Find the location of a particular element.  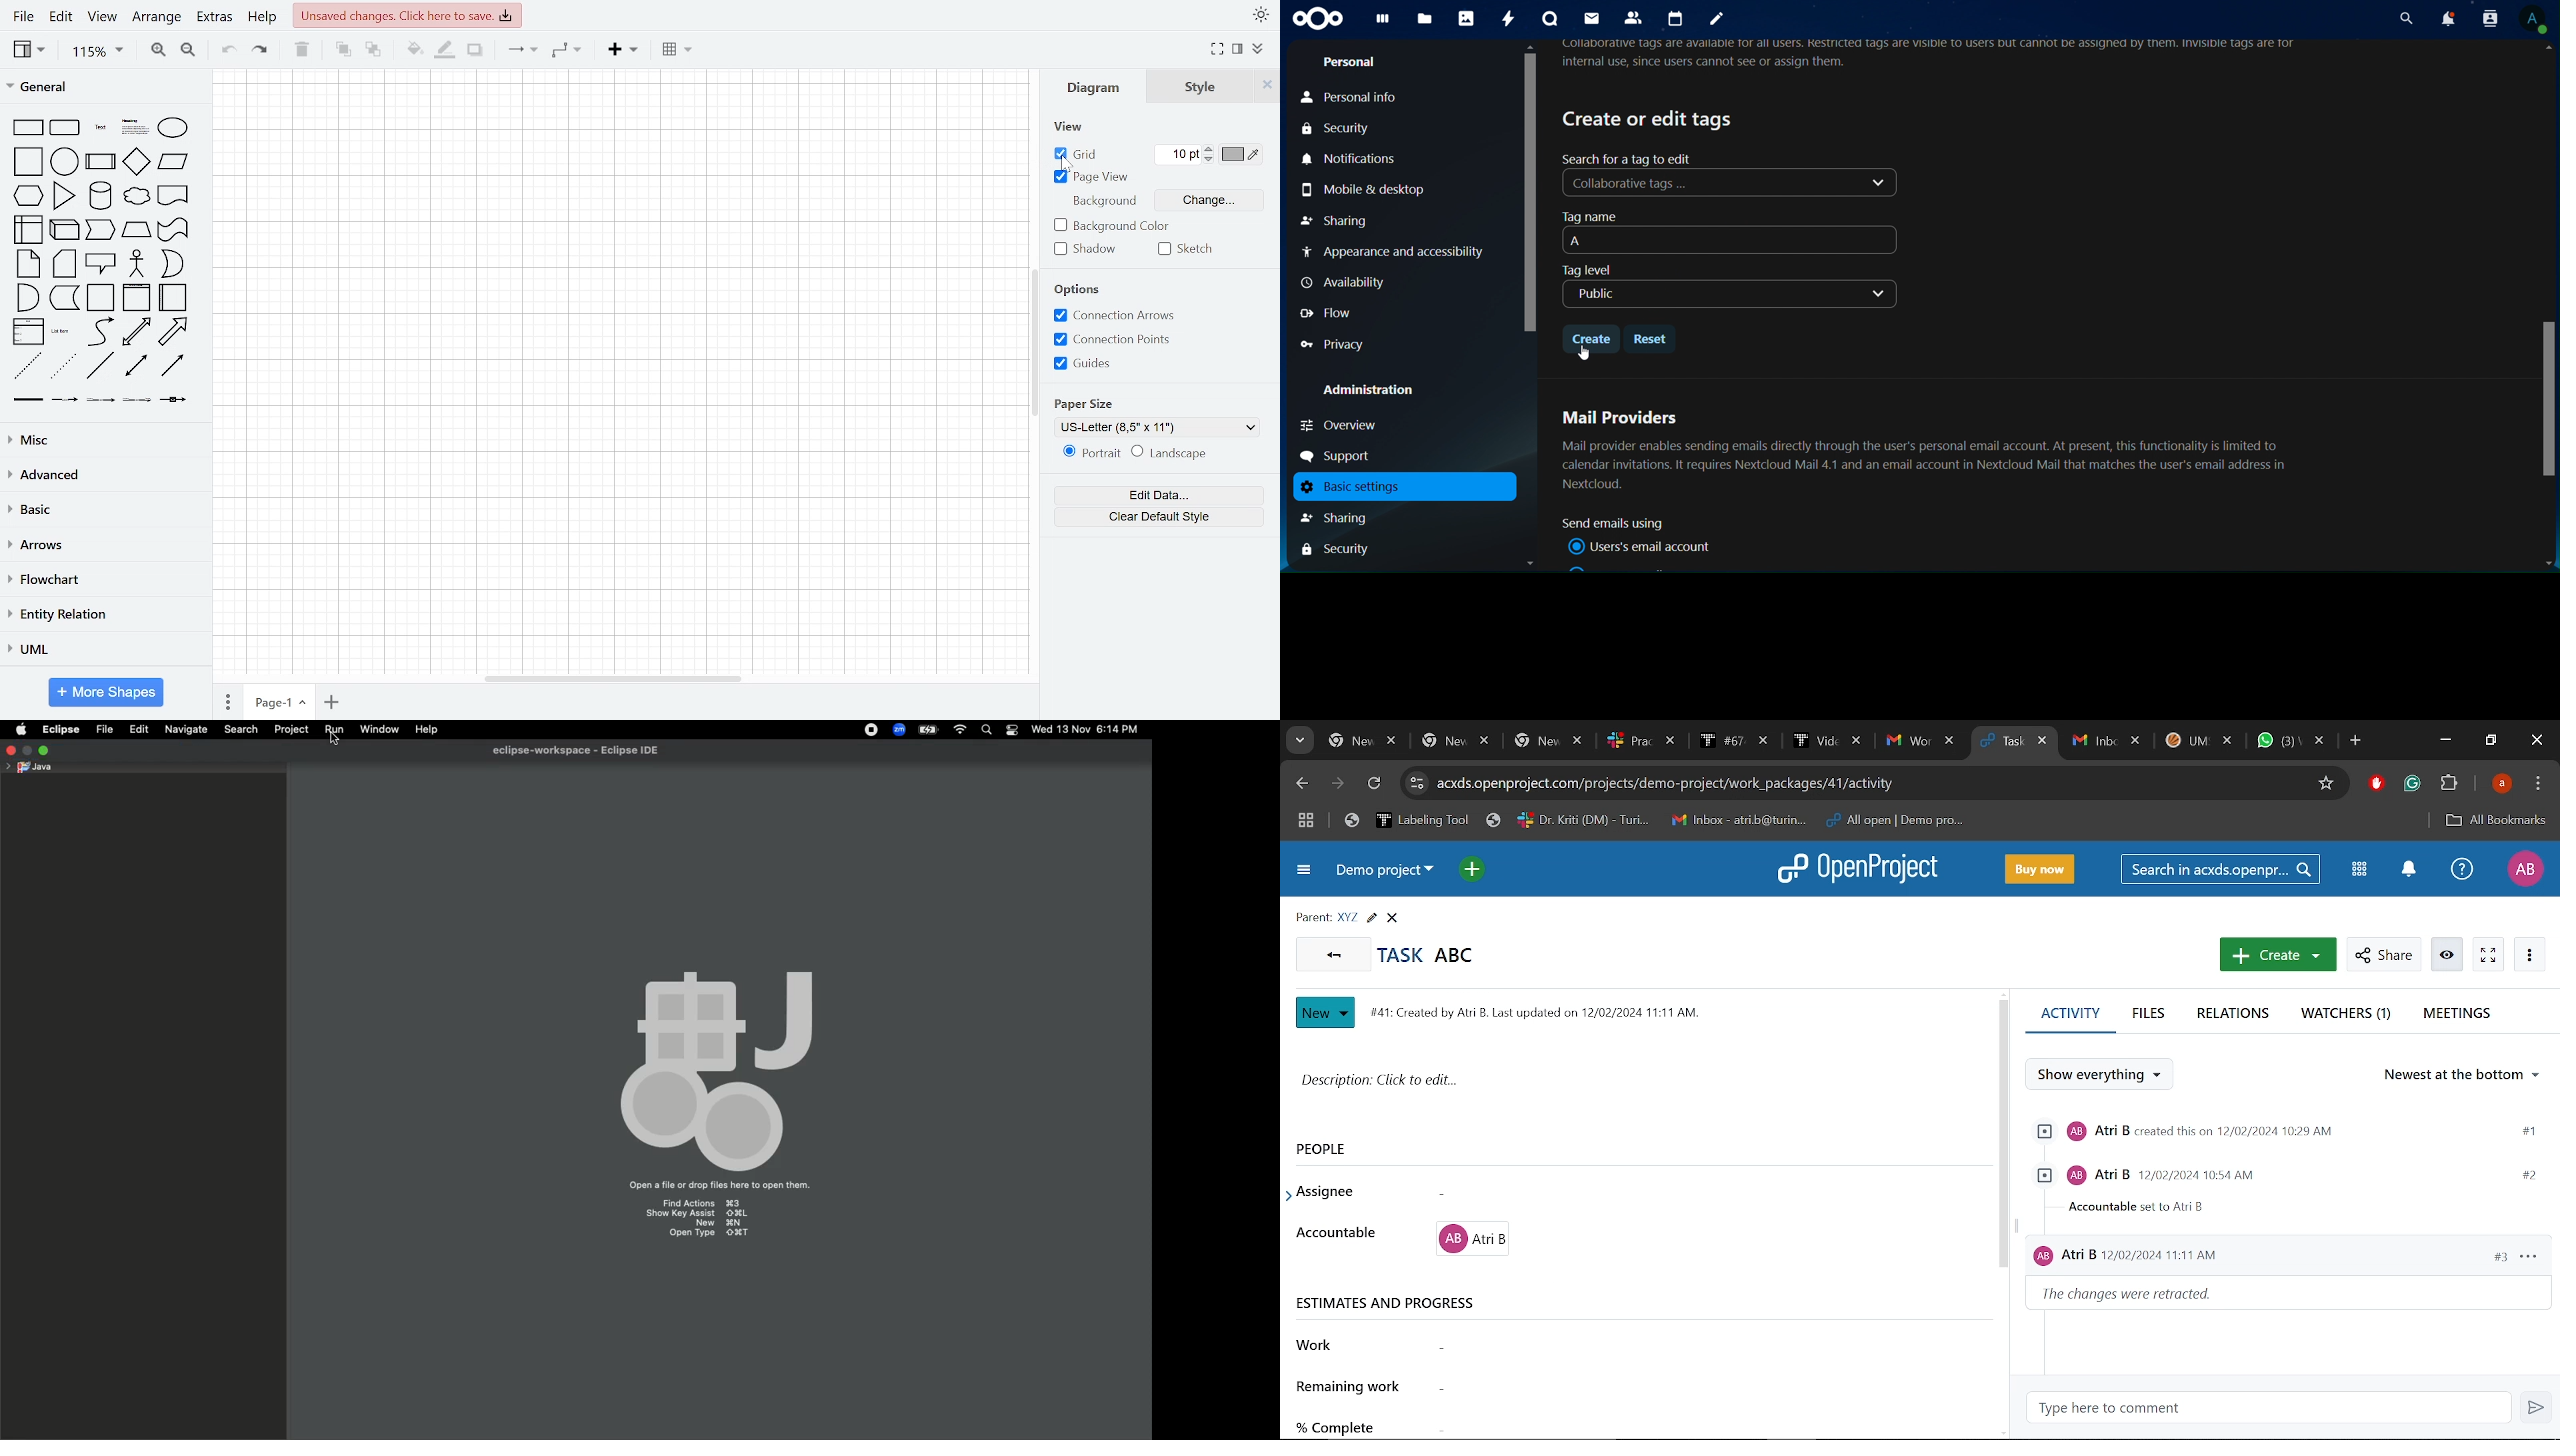

UML is located at coordinates (102, 649).